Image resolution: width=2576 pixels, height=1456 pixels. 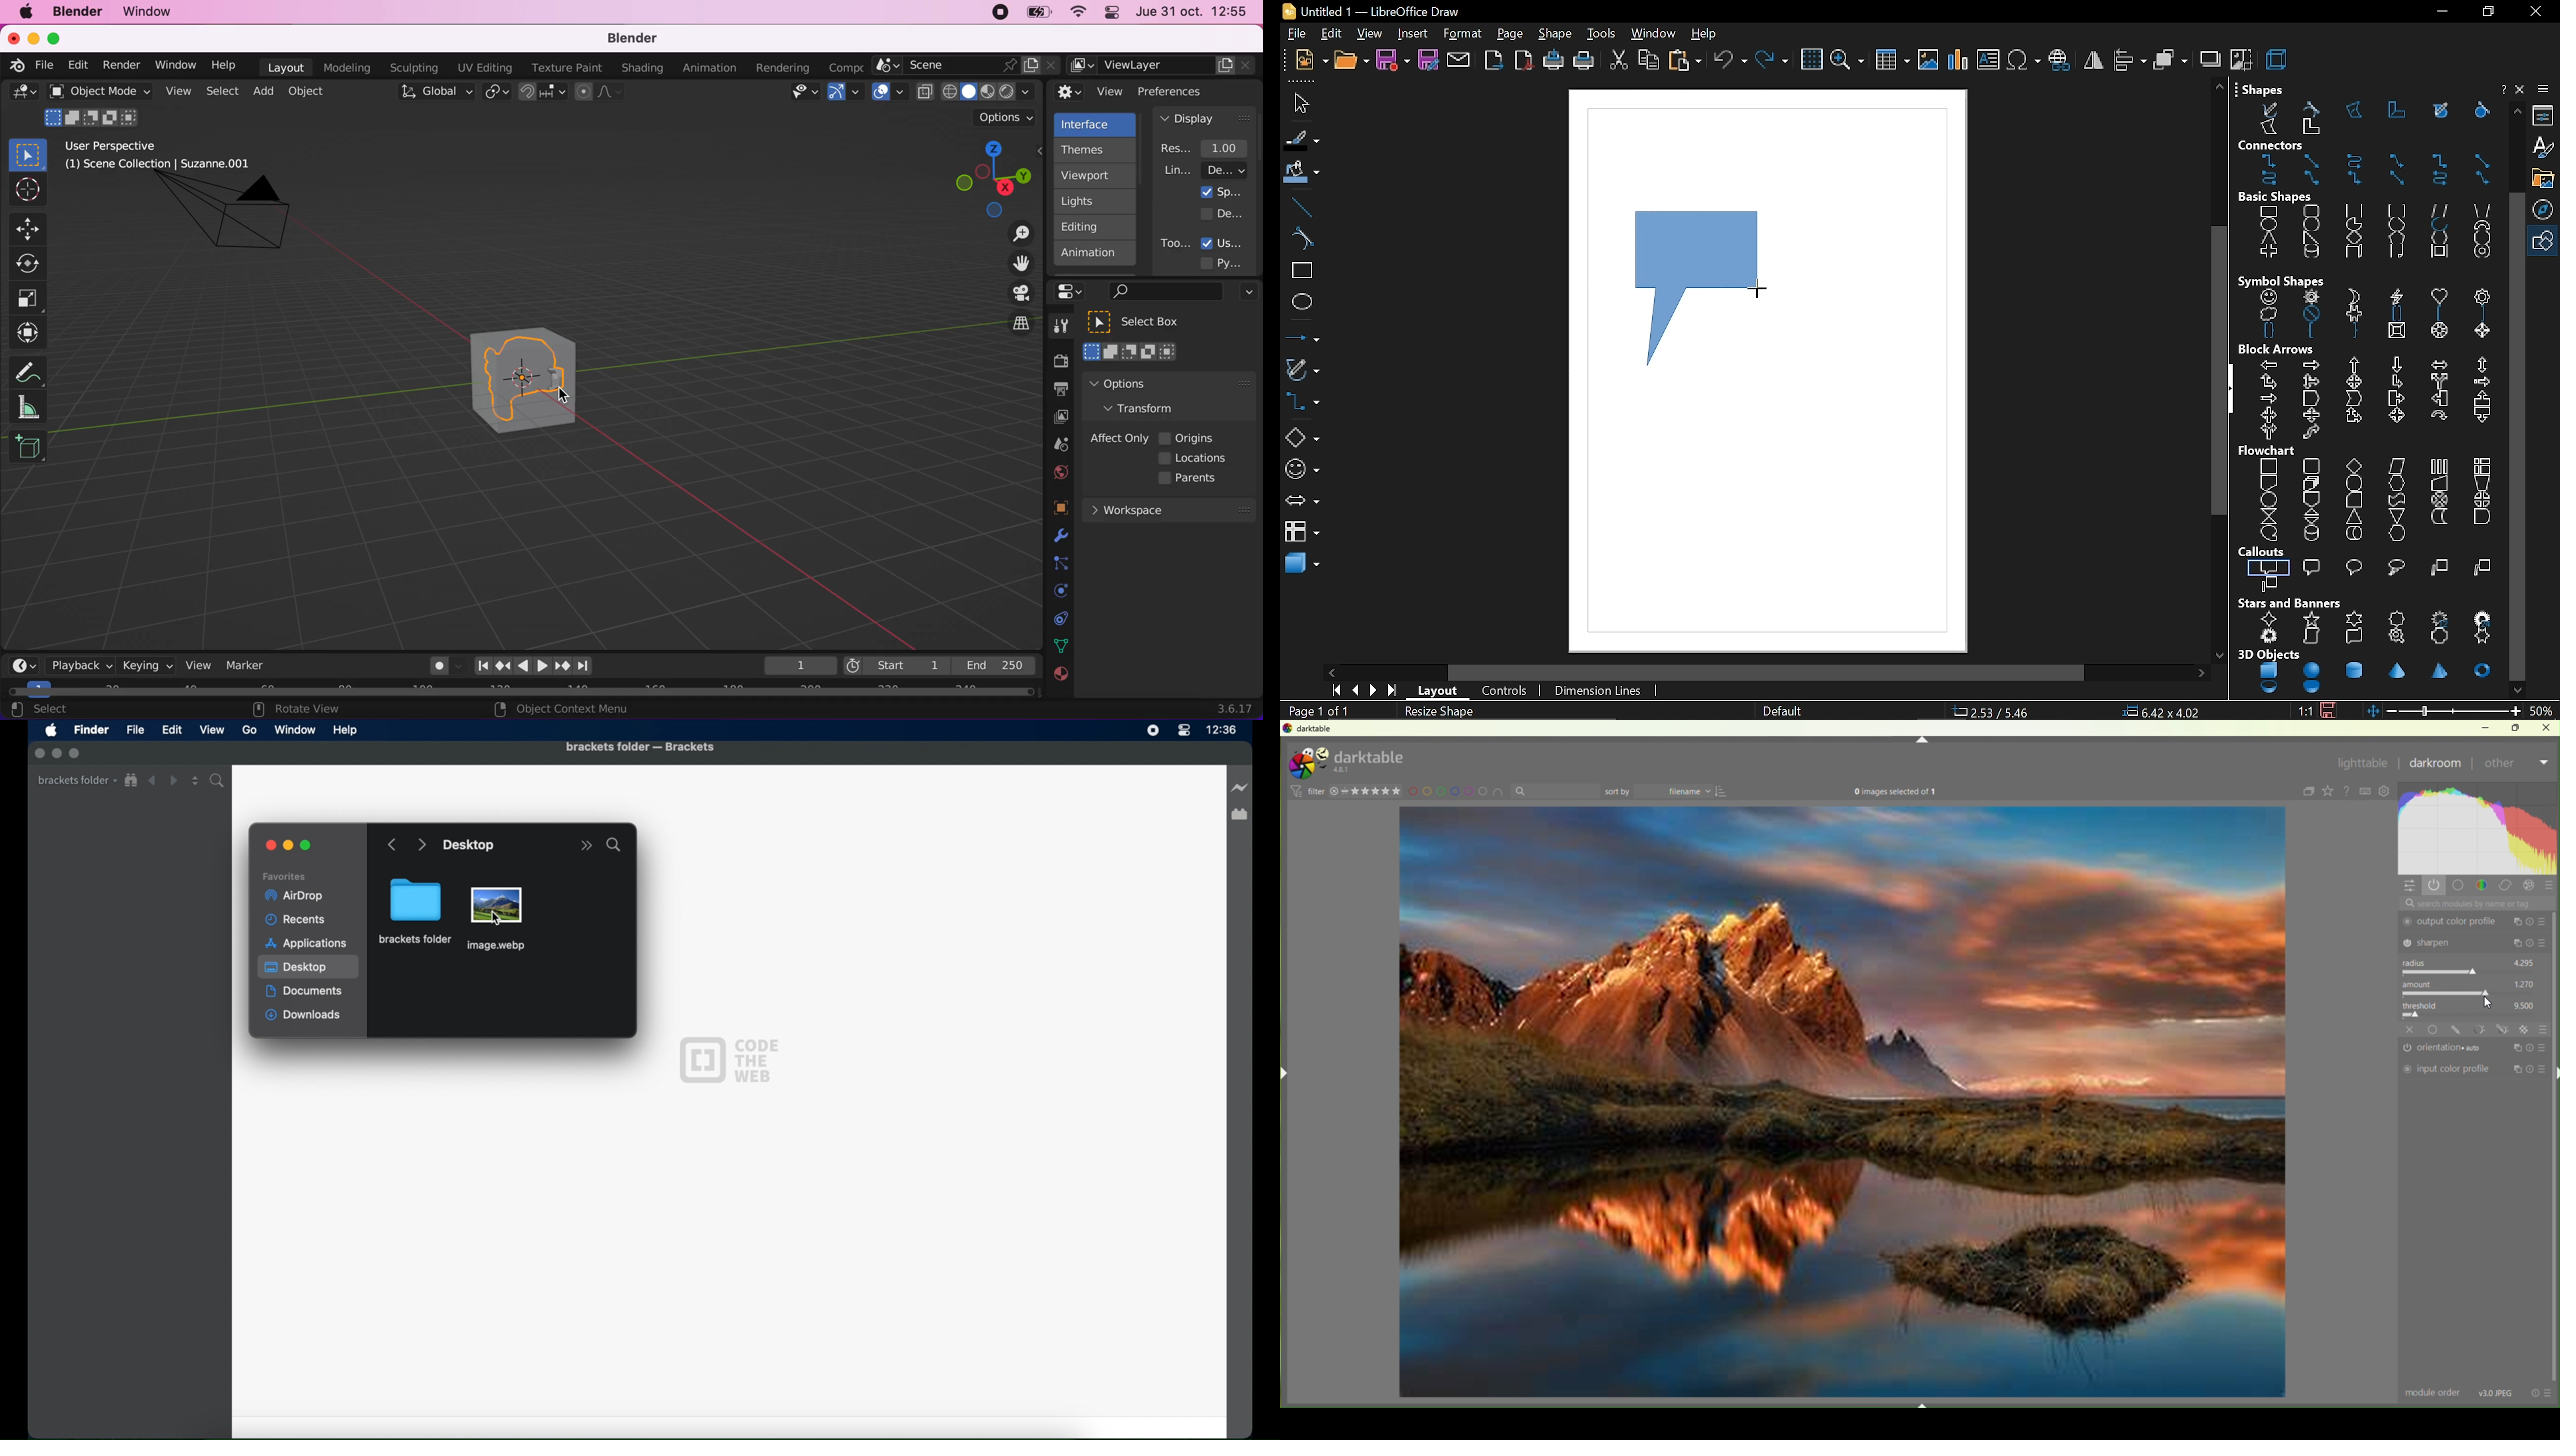 What do you see at coordinates (2486, 12) in the screenshot?
I see `restore down` at bounding box center [2486, 12].